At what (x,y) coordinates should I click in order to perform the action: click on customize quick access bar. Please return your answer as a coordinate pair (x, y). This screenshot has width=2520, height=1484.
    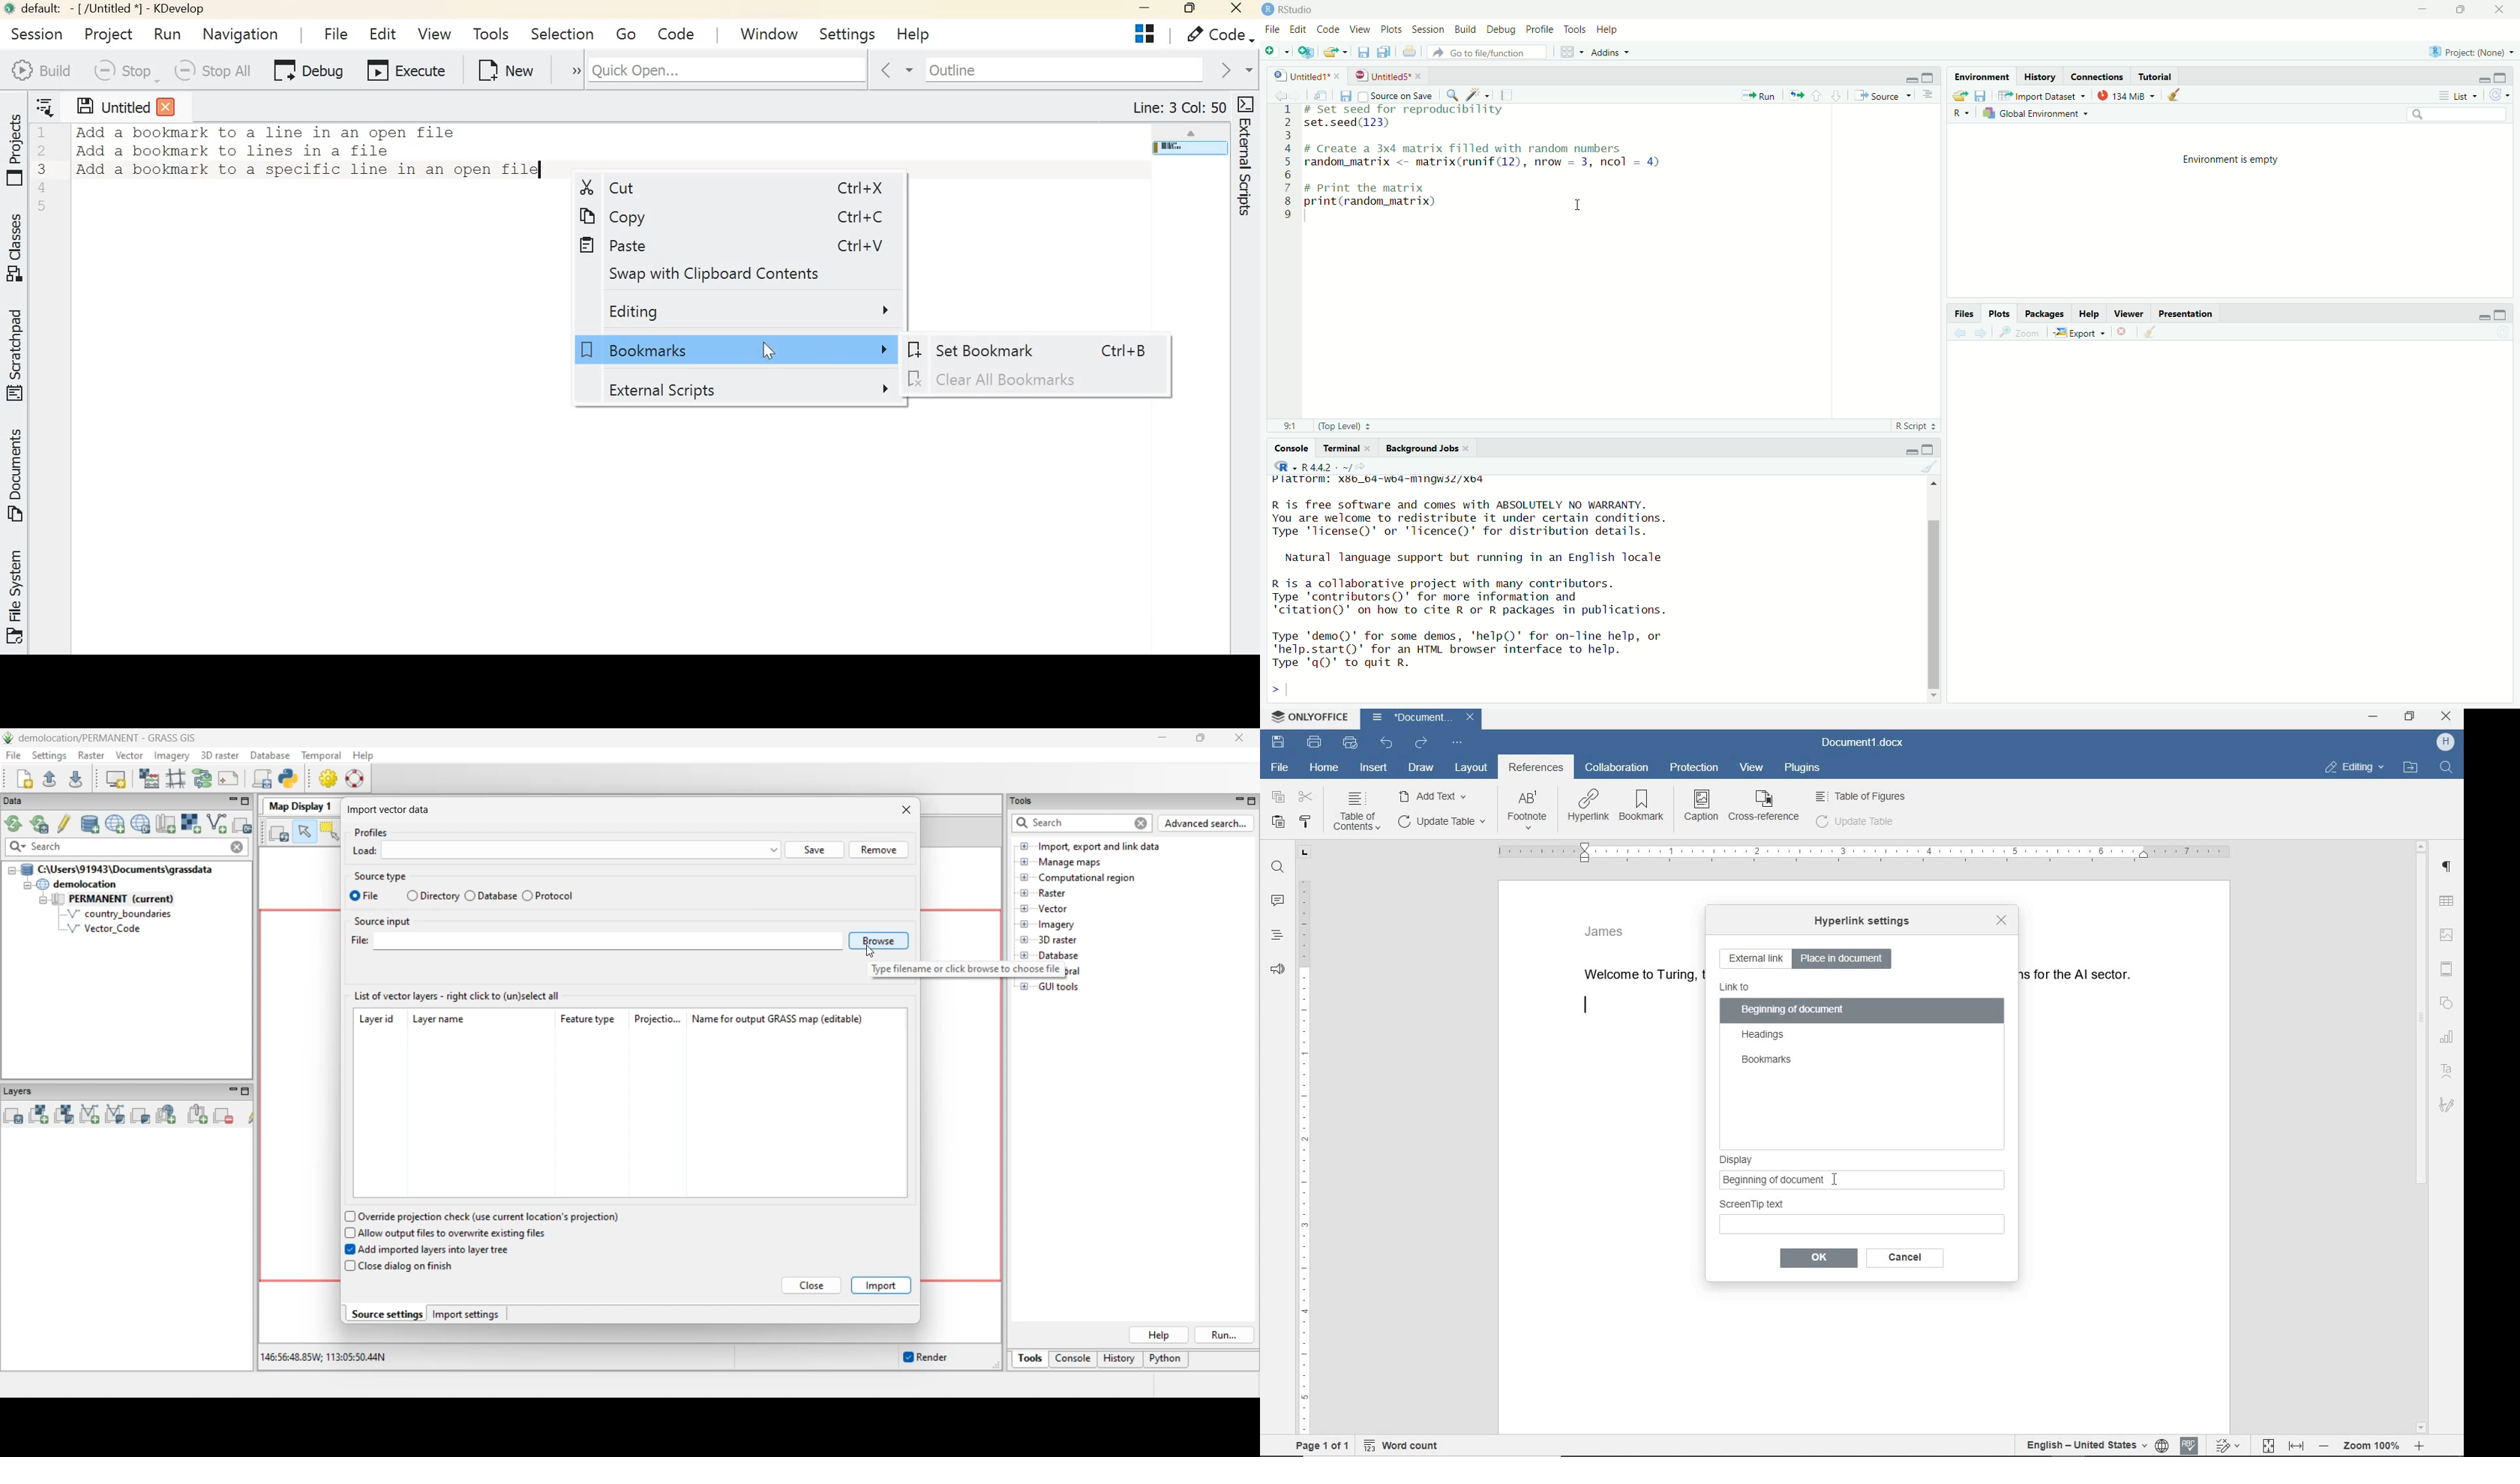
    Looking at the image, I should click on (1456, 743).